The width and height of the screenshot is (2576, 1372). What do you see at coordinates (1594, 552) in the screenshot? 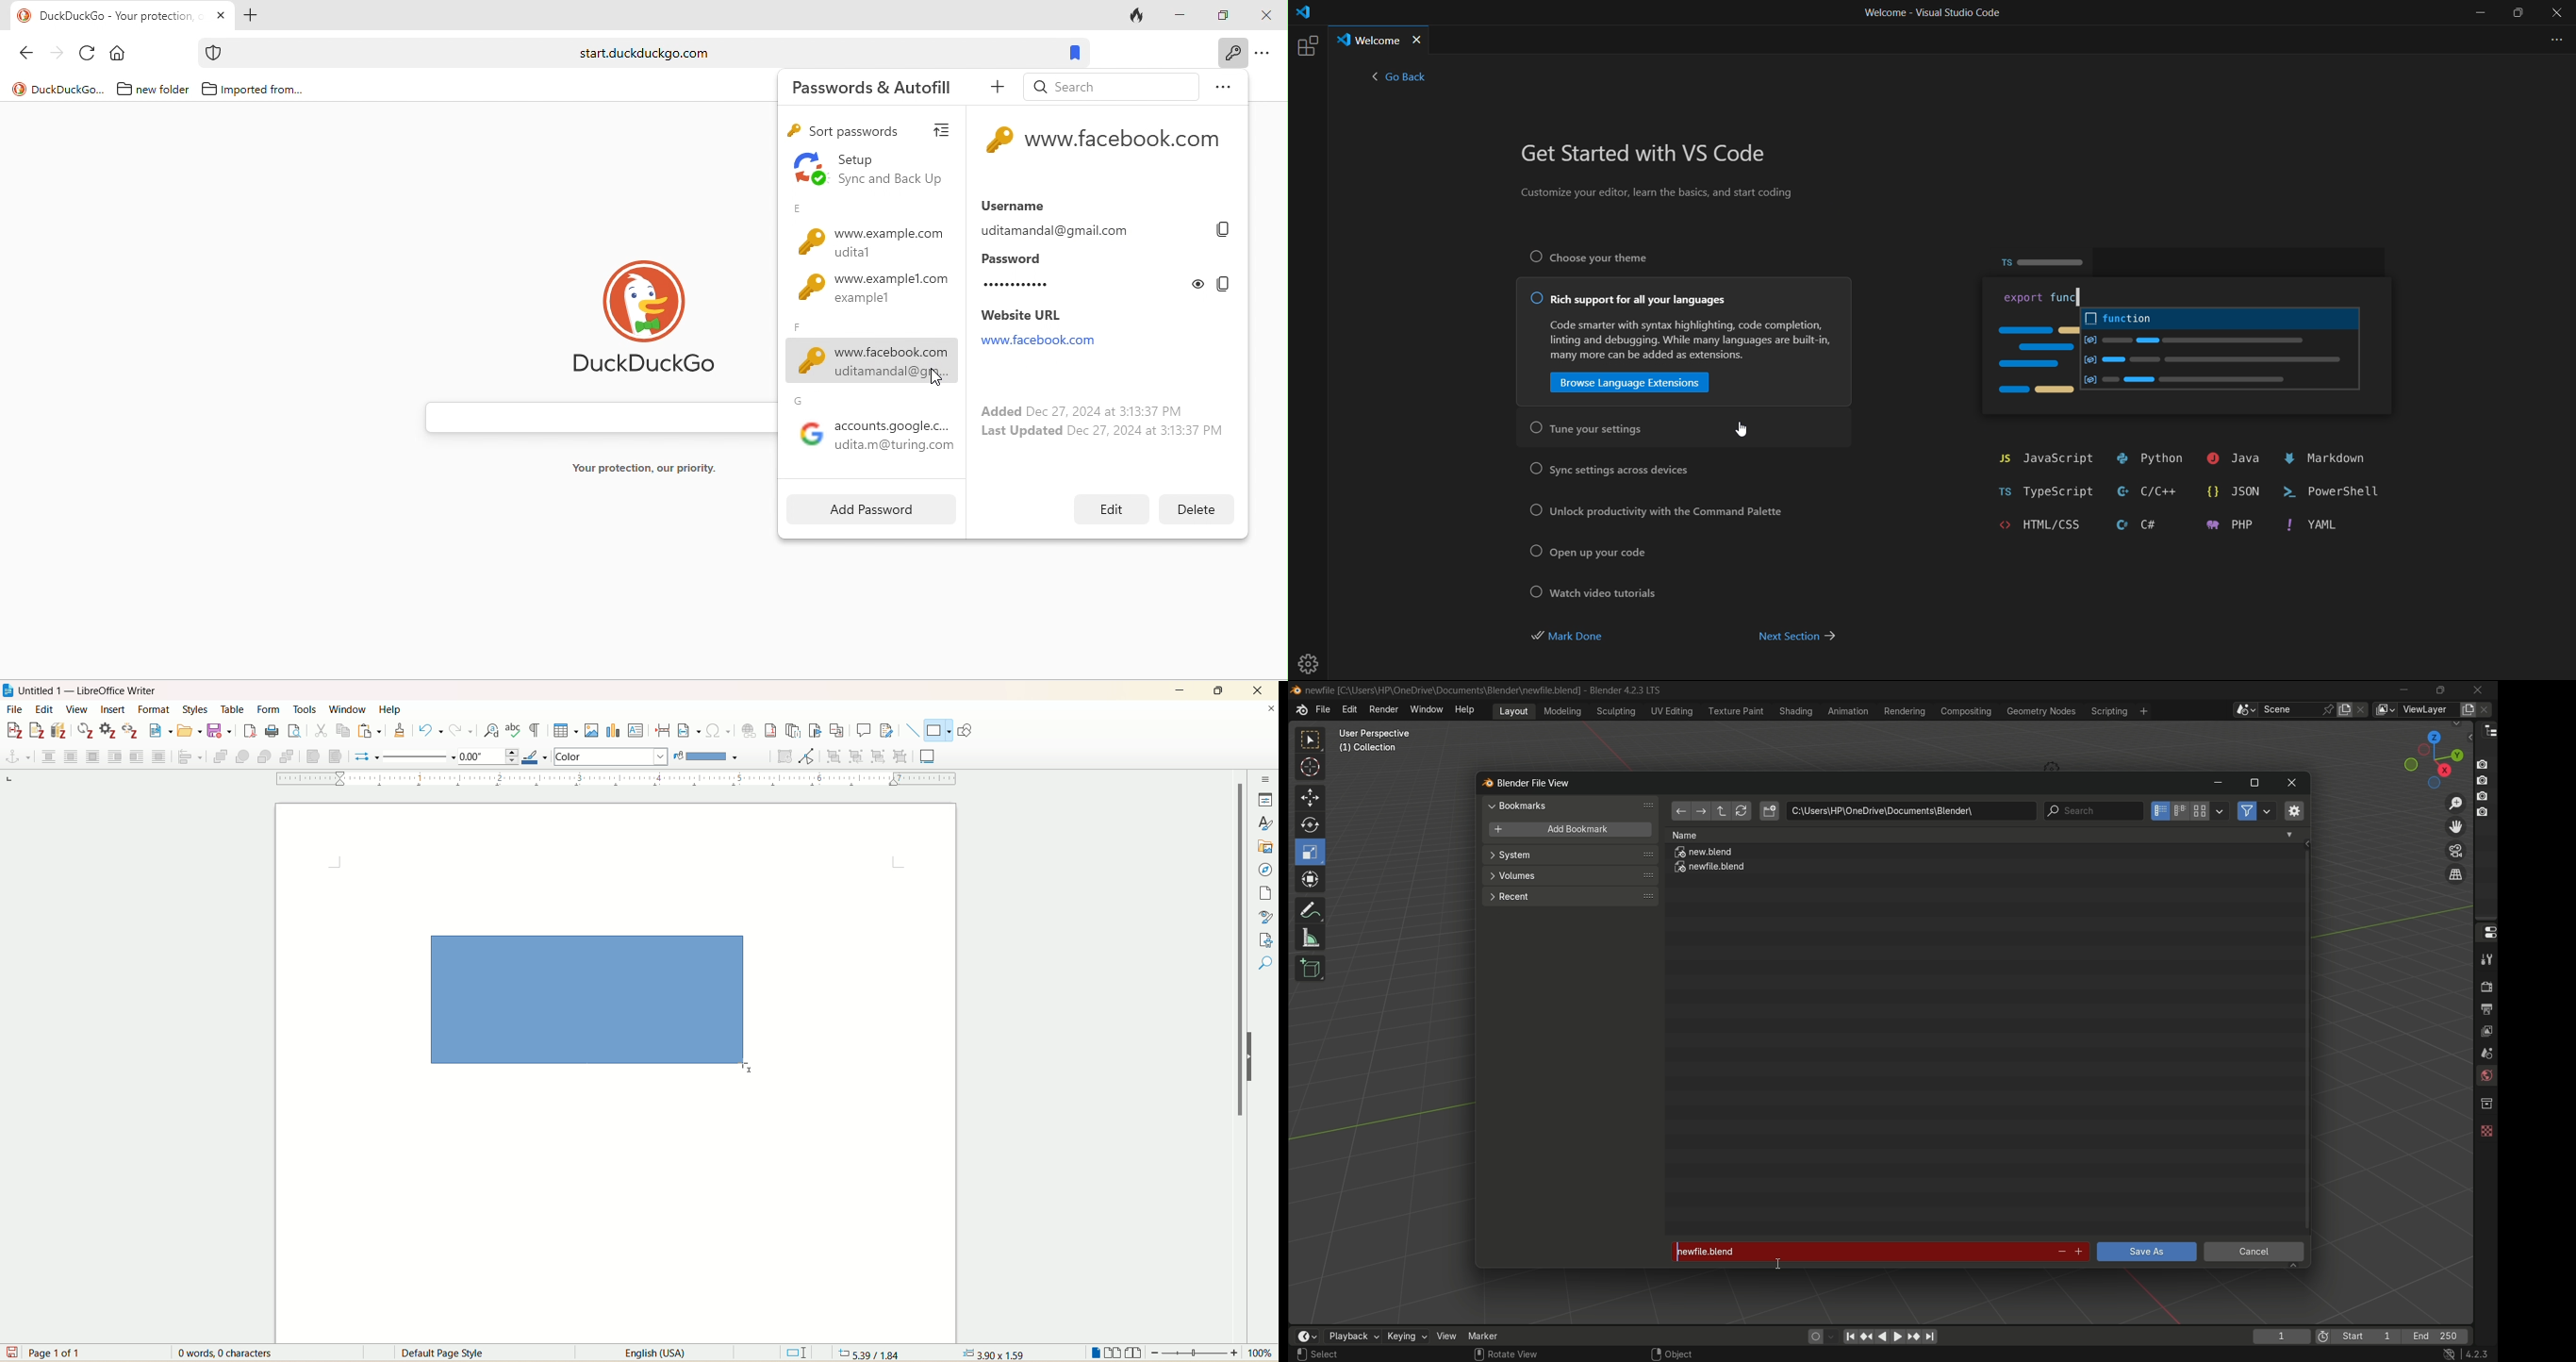
I see `open up your code` at bounding box center [1594, 552].